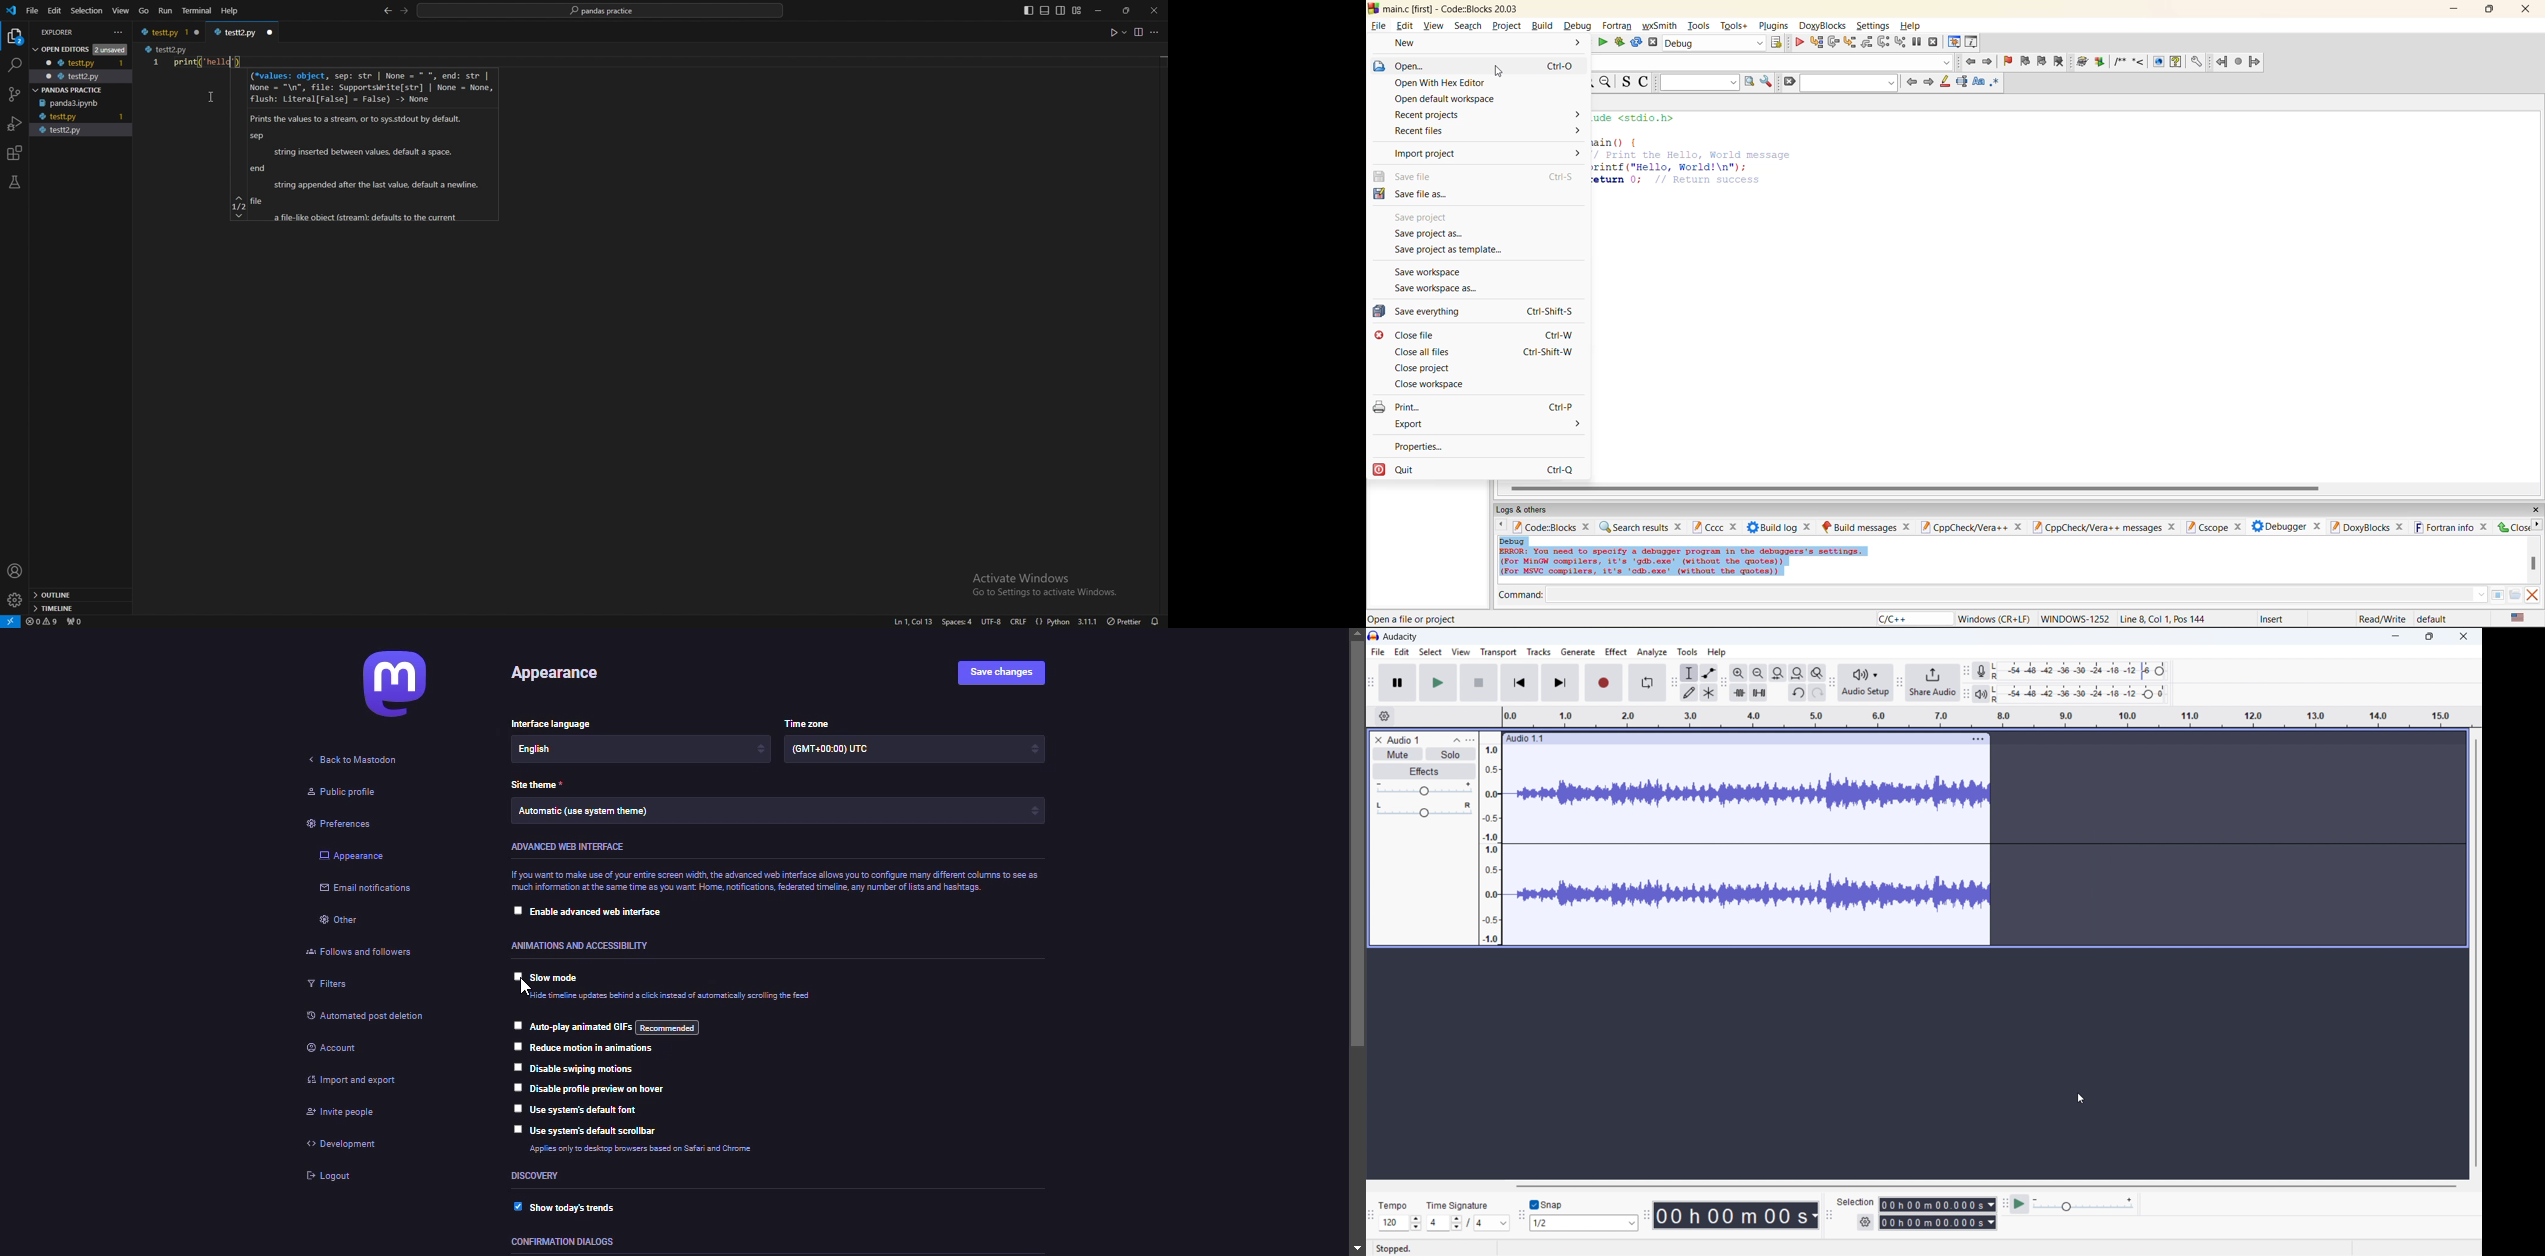  What do you see at coordinates (2434, 618) in the screenshot?
I see `default` at bounding box center [2434, 618].